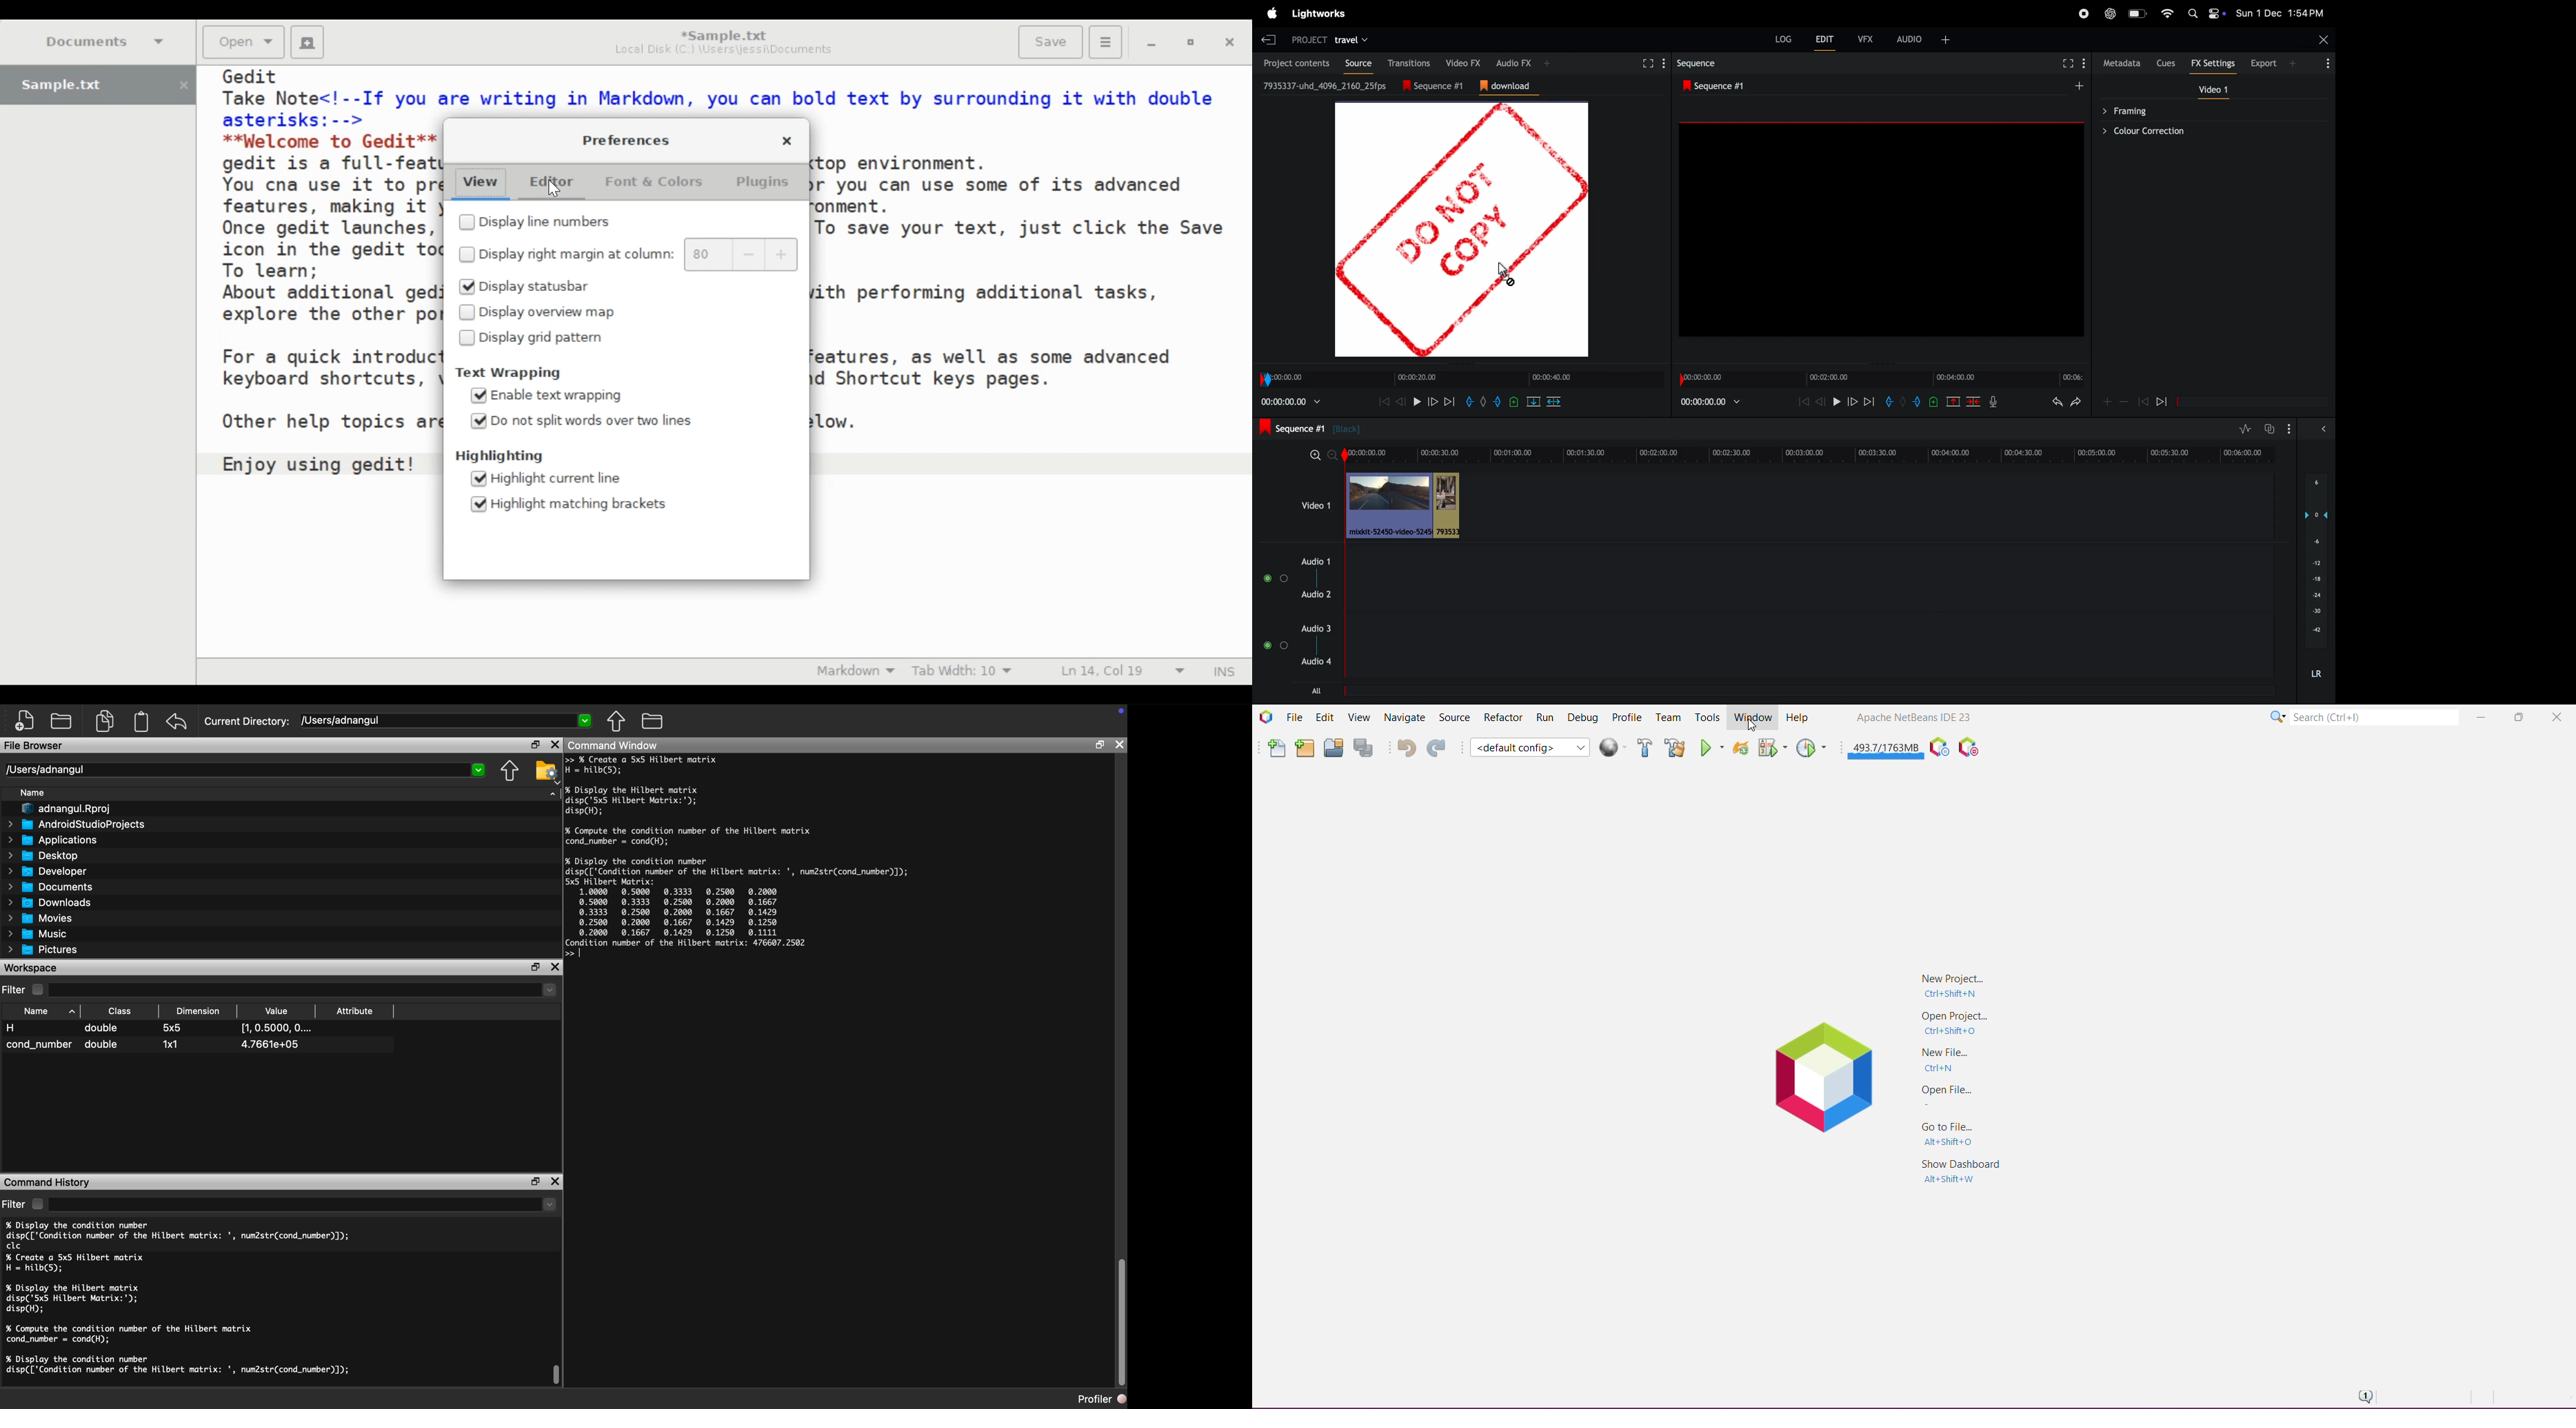 The image size is (2576, 1428). I want to click on output frame, so click(1882, 229).